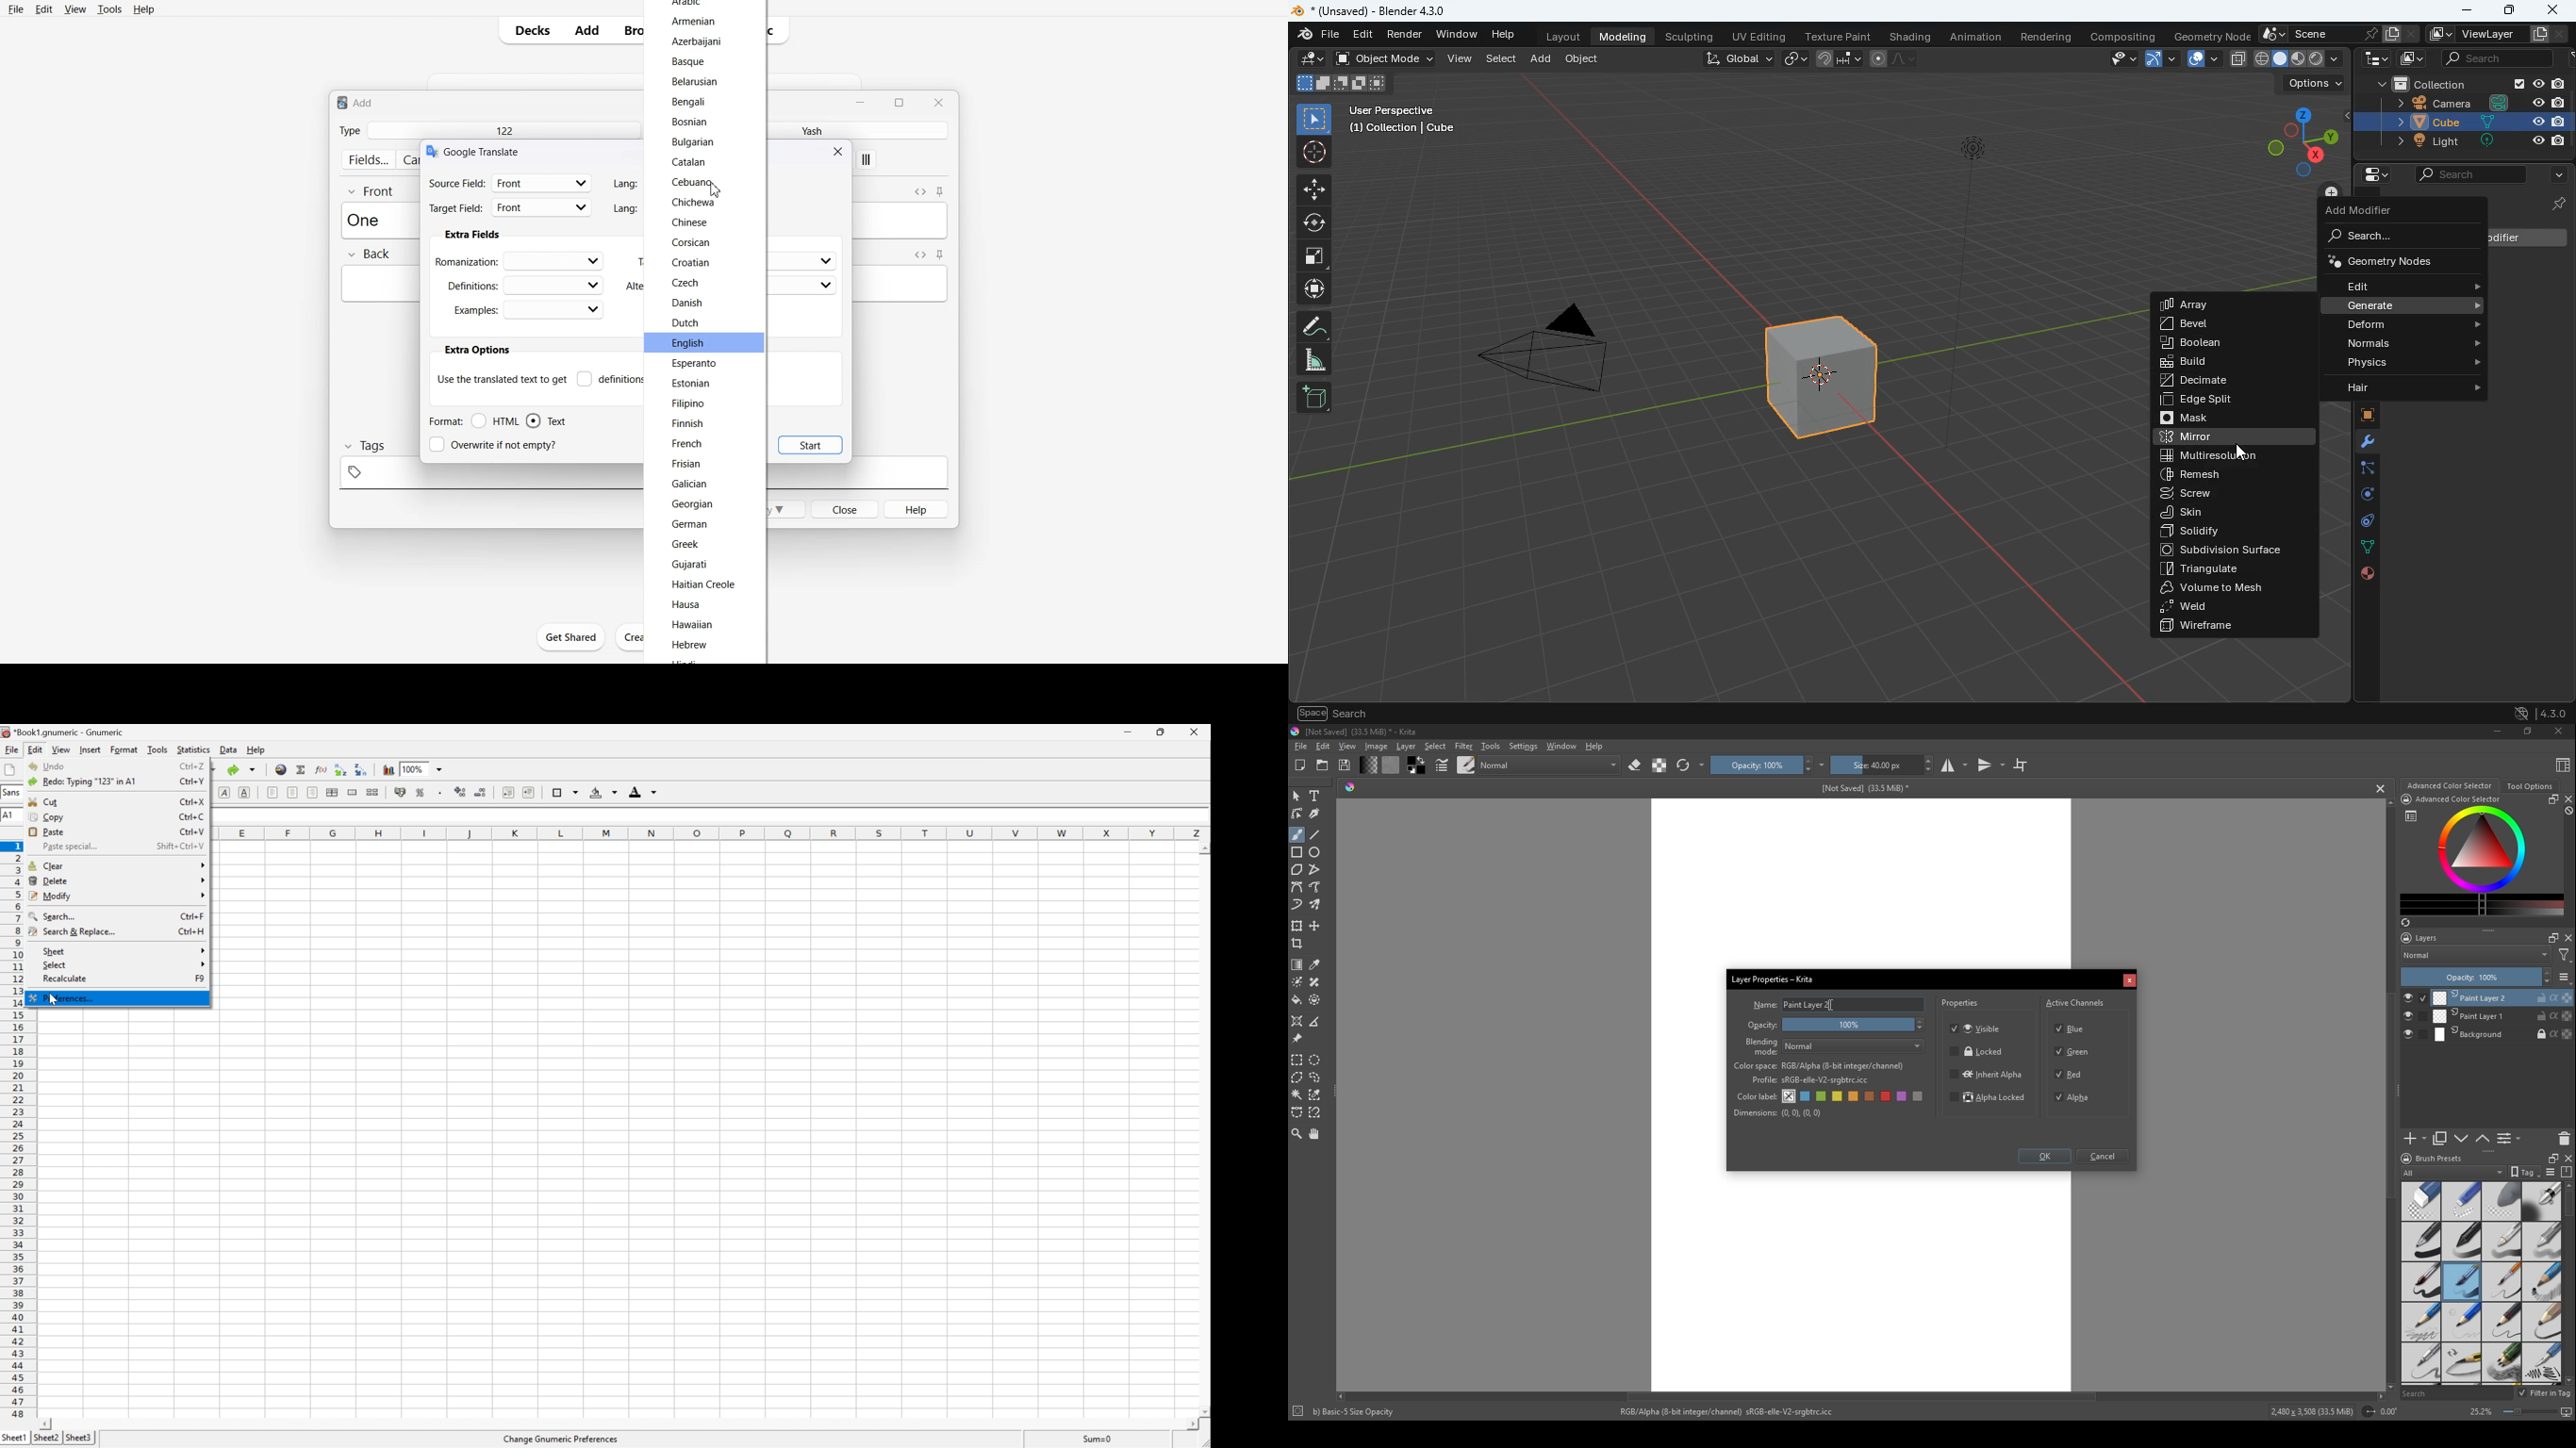  What do you see at coordinates (91, 750) in the screenshot?
I see `insert` at bounding box center [91, 750].